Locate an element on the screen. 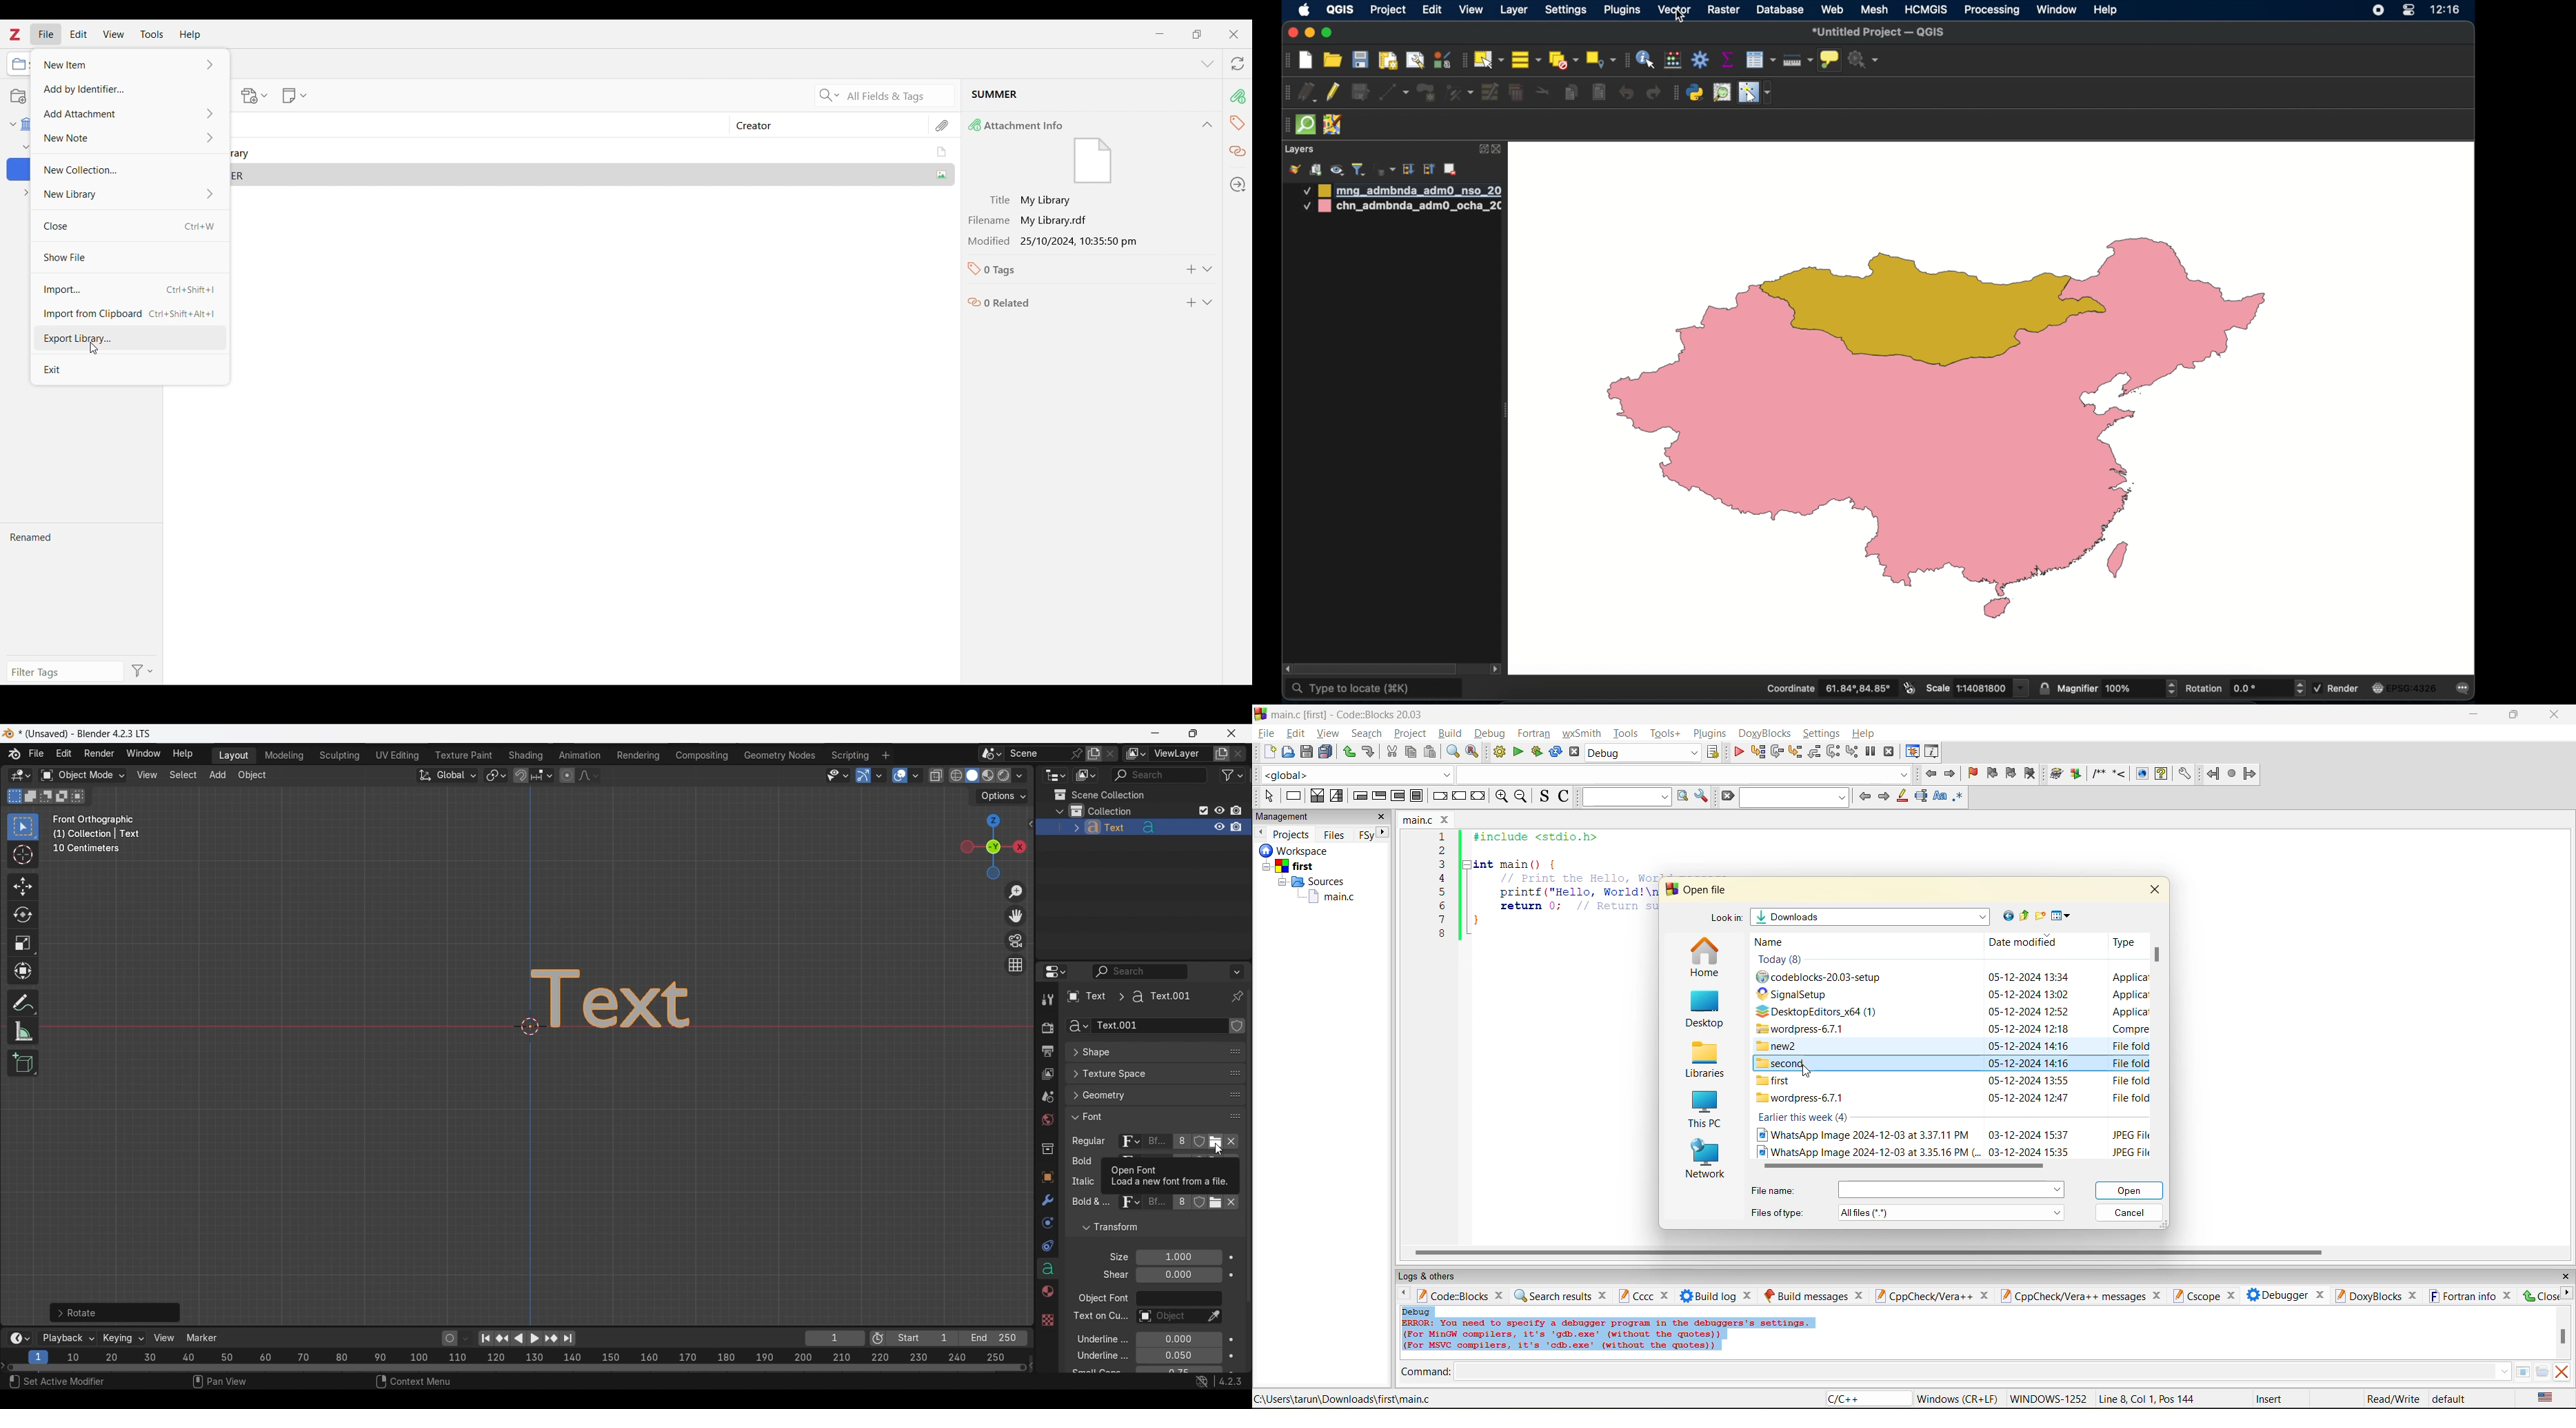  jump back is located at coordinates (1929, 773).